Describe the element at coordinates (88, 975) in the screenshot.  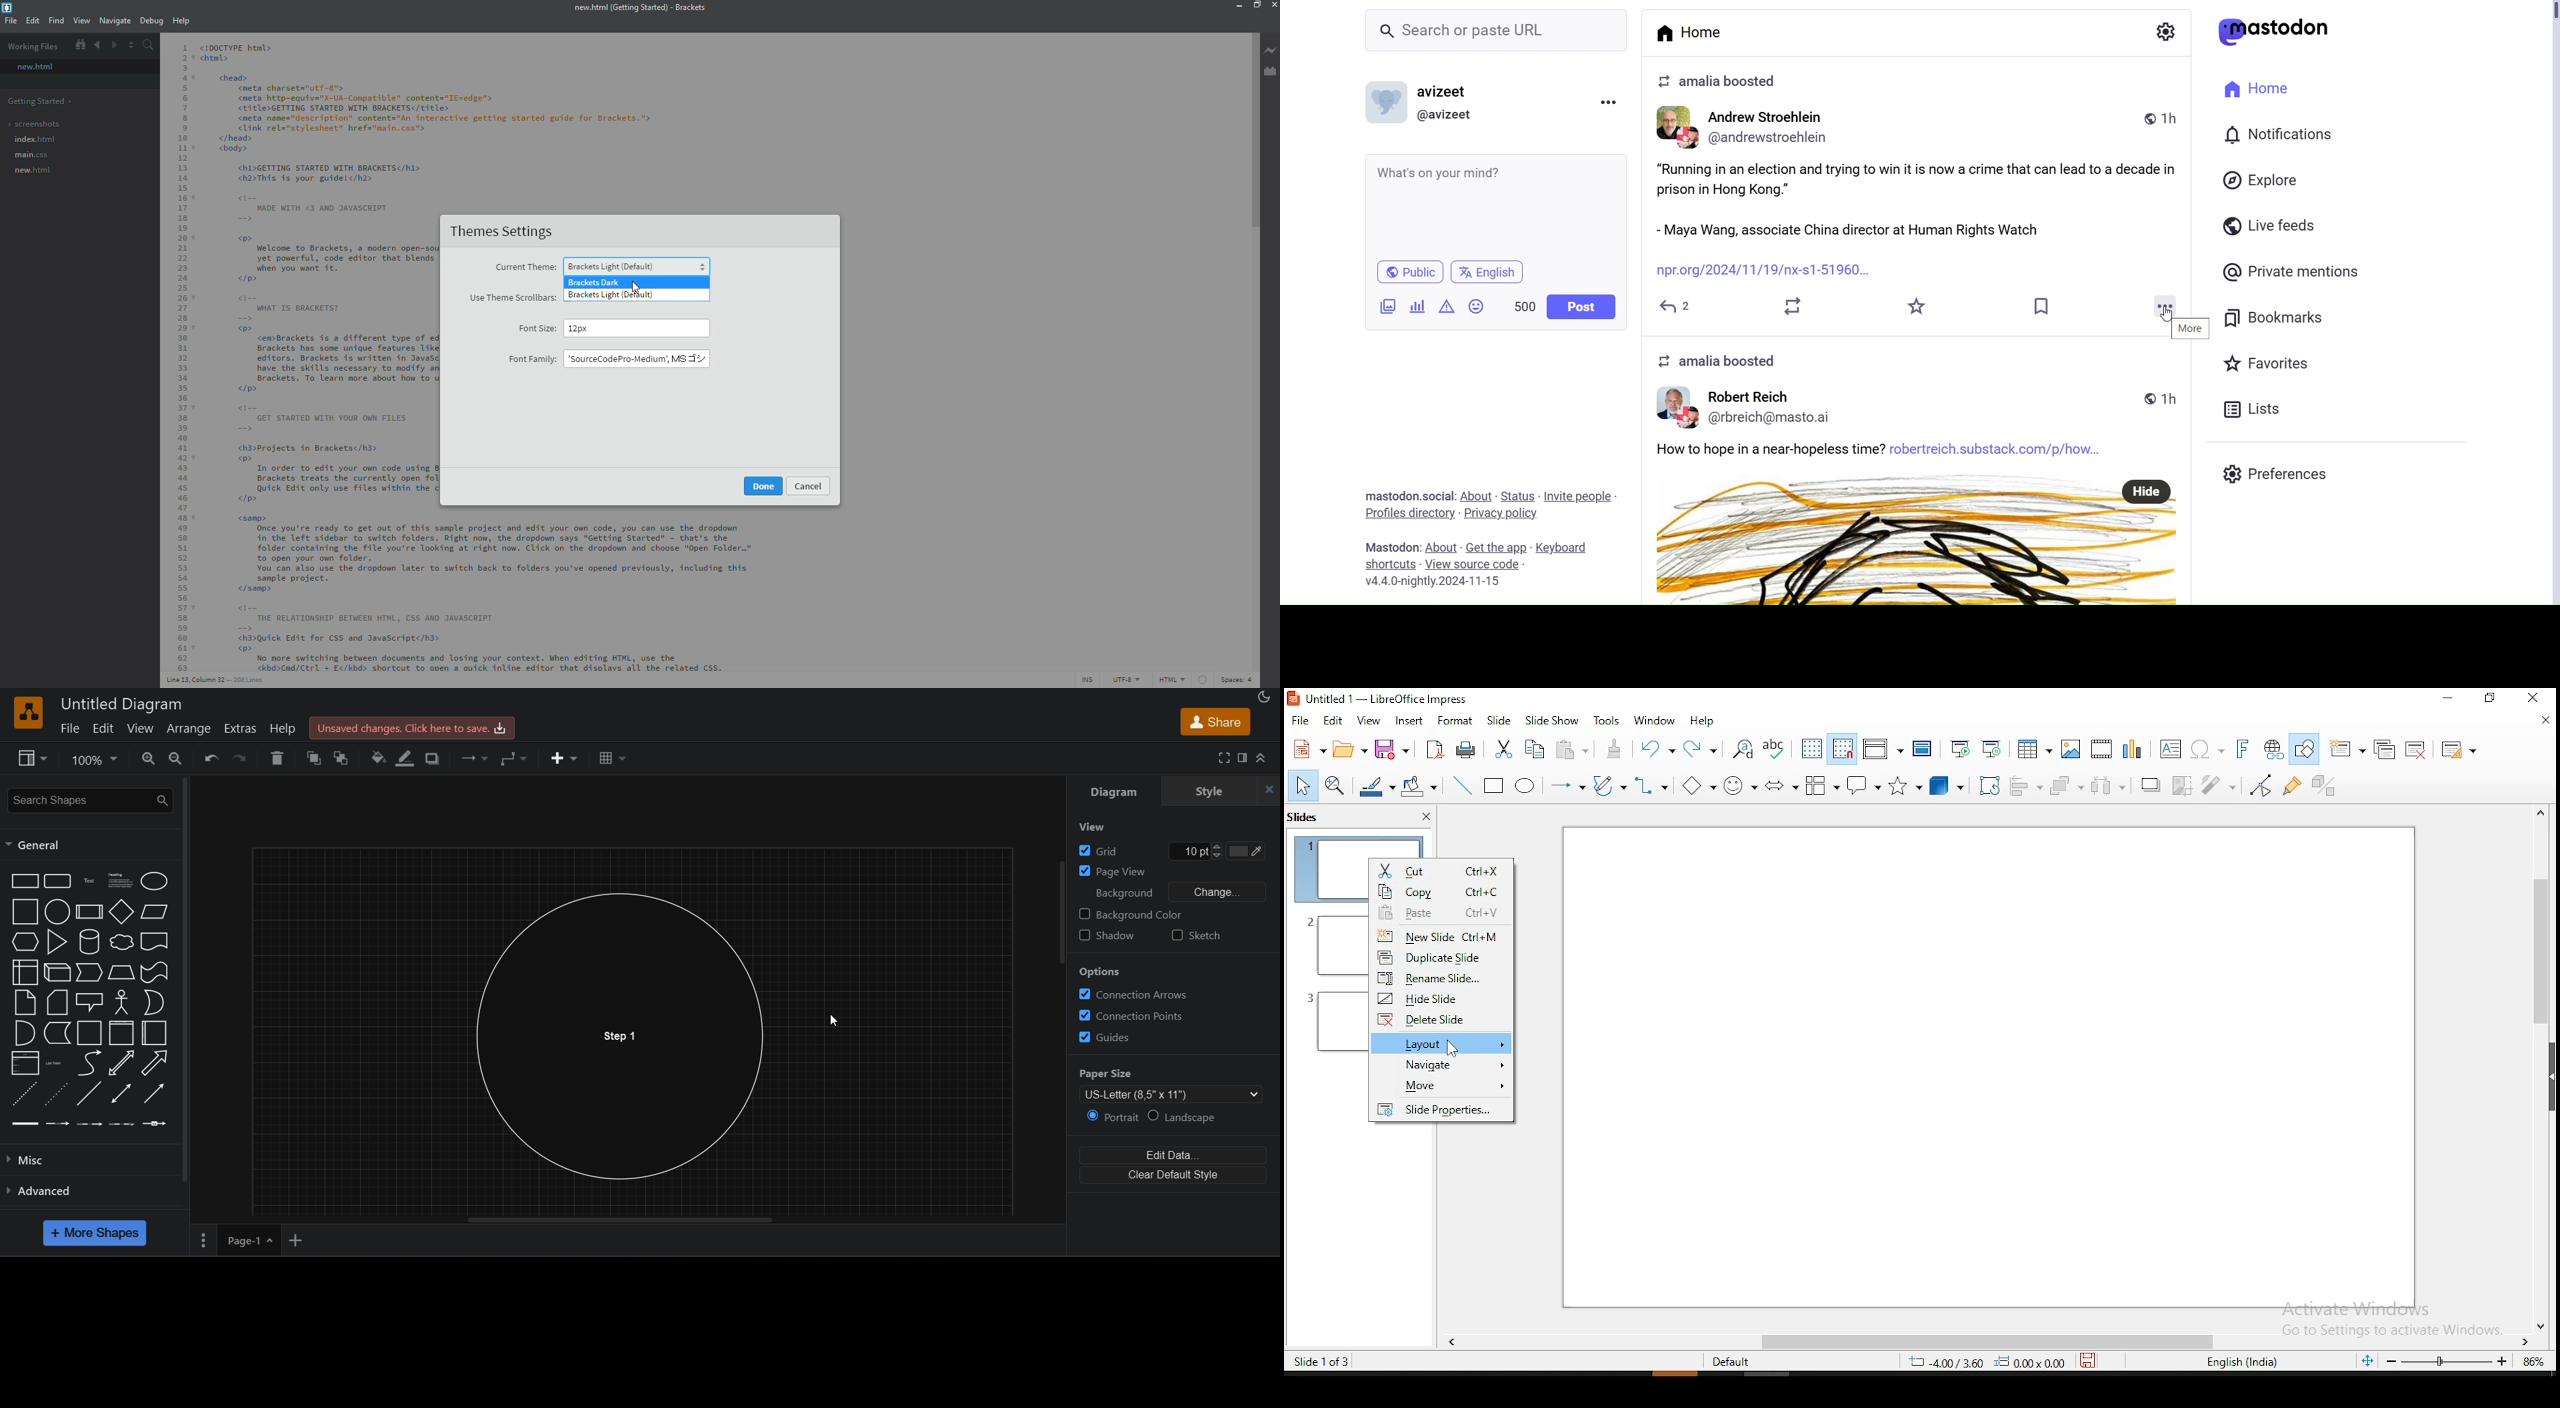
I see `step` at that location.